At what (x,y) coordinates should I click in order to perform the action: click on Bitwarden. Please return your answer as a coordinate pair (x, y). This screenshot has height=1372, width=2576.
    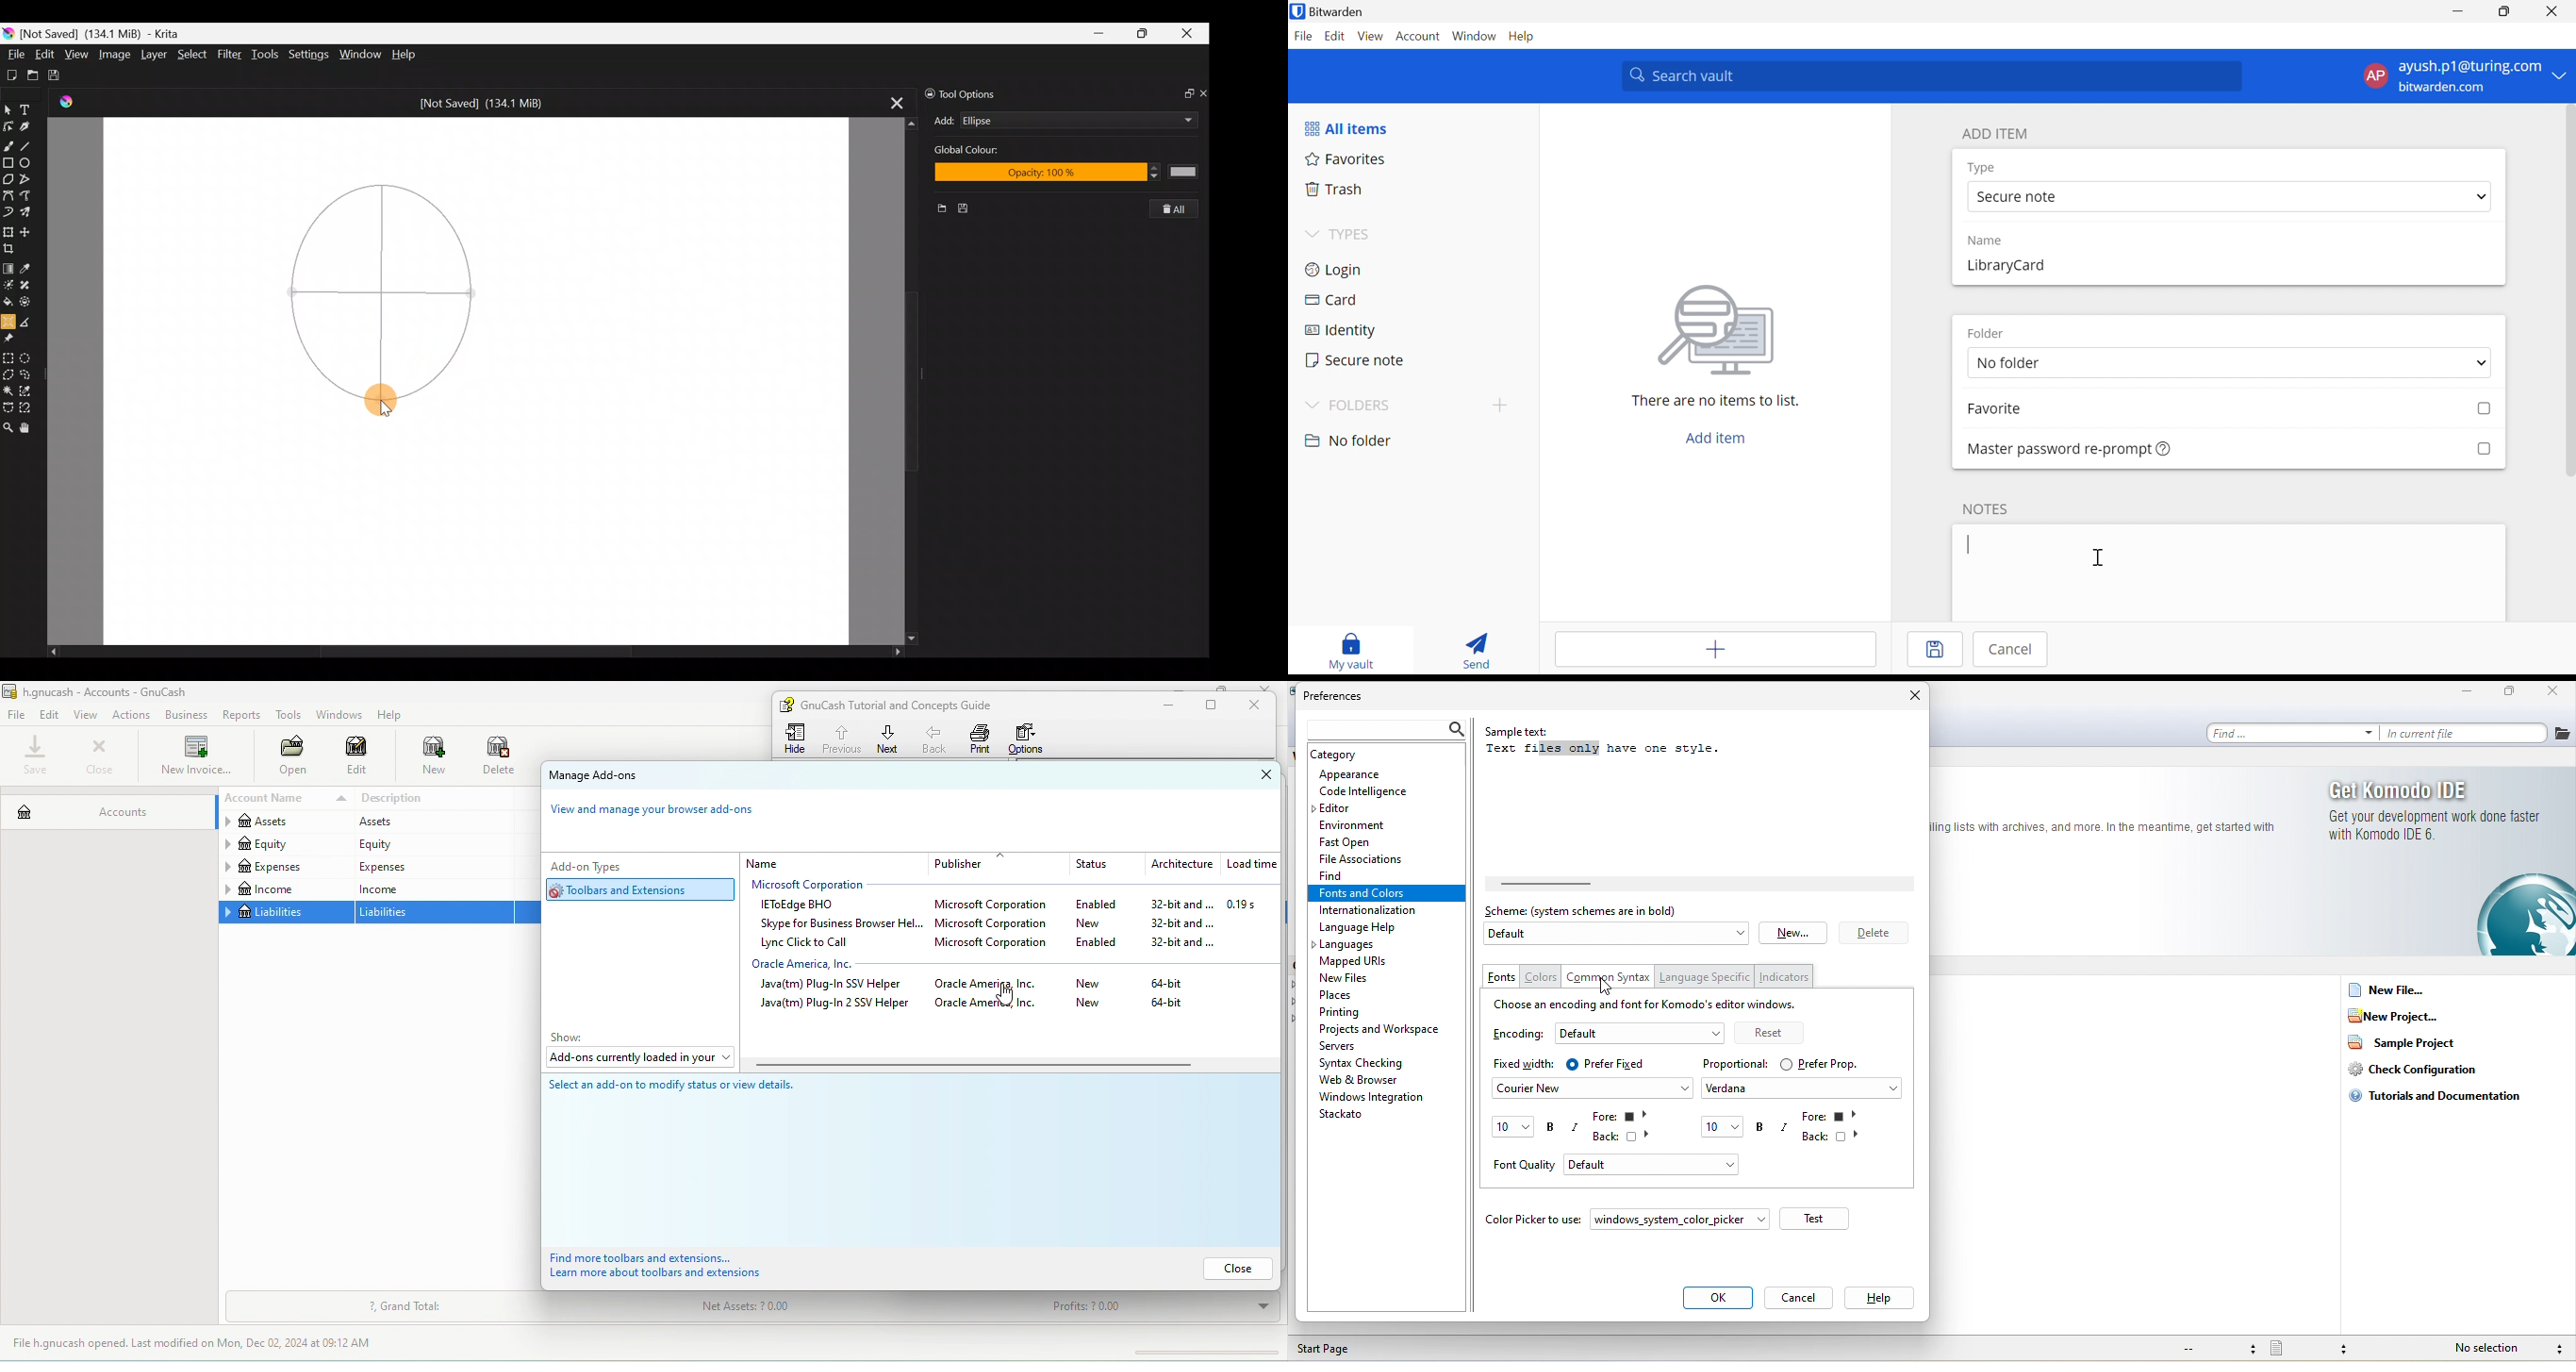
    Looking at the image, I should click on (1330, 11).